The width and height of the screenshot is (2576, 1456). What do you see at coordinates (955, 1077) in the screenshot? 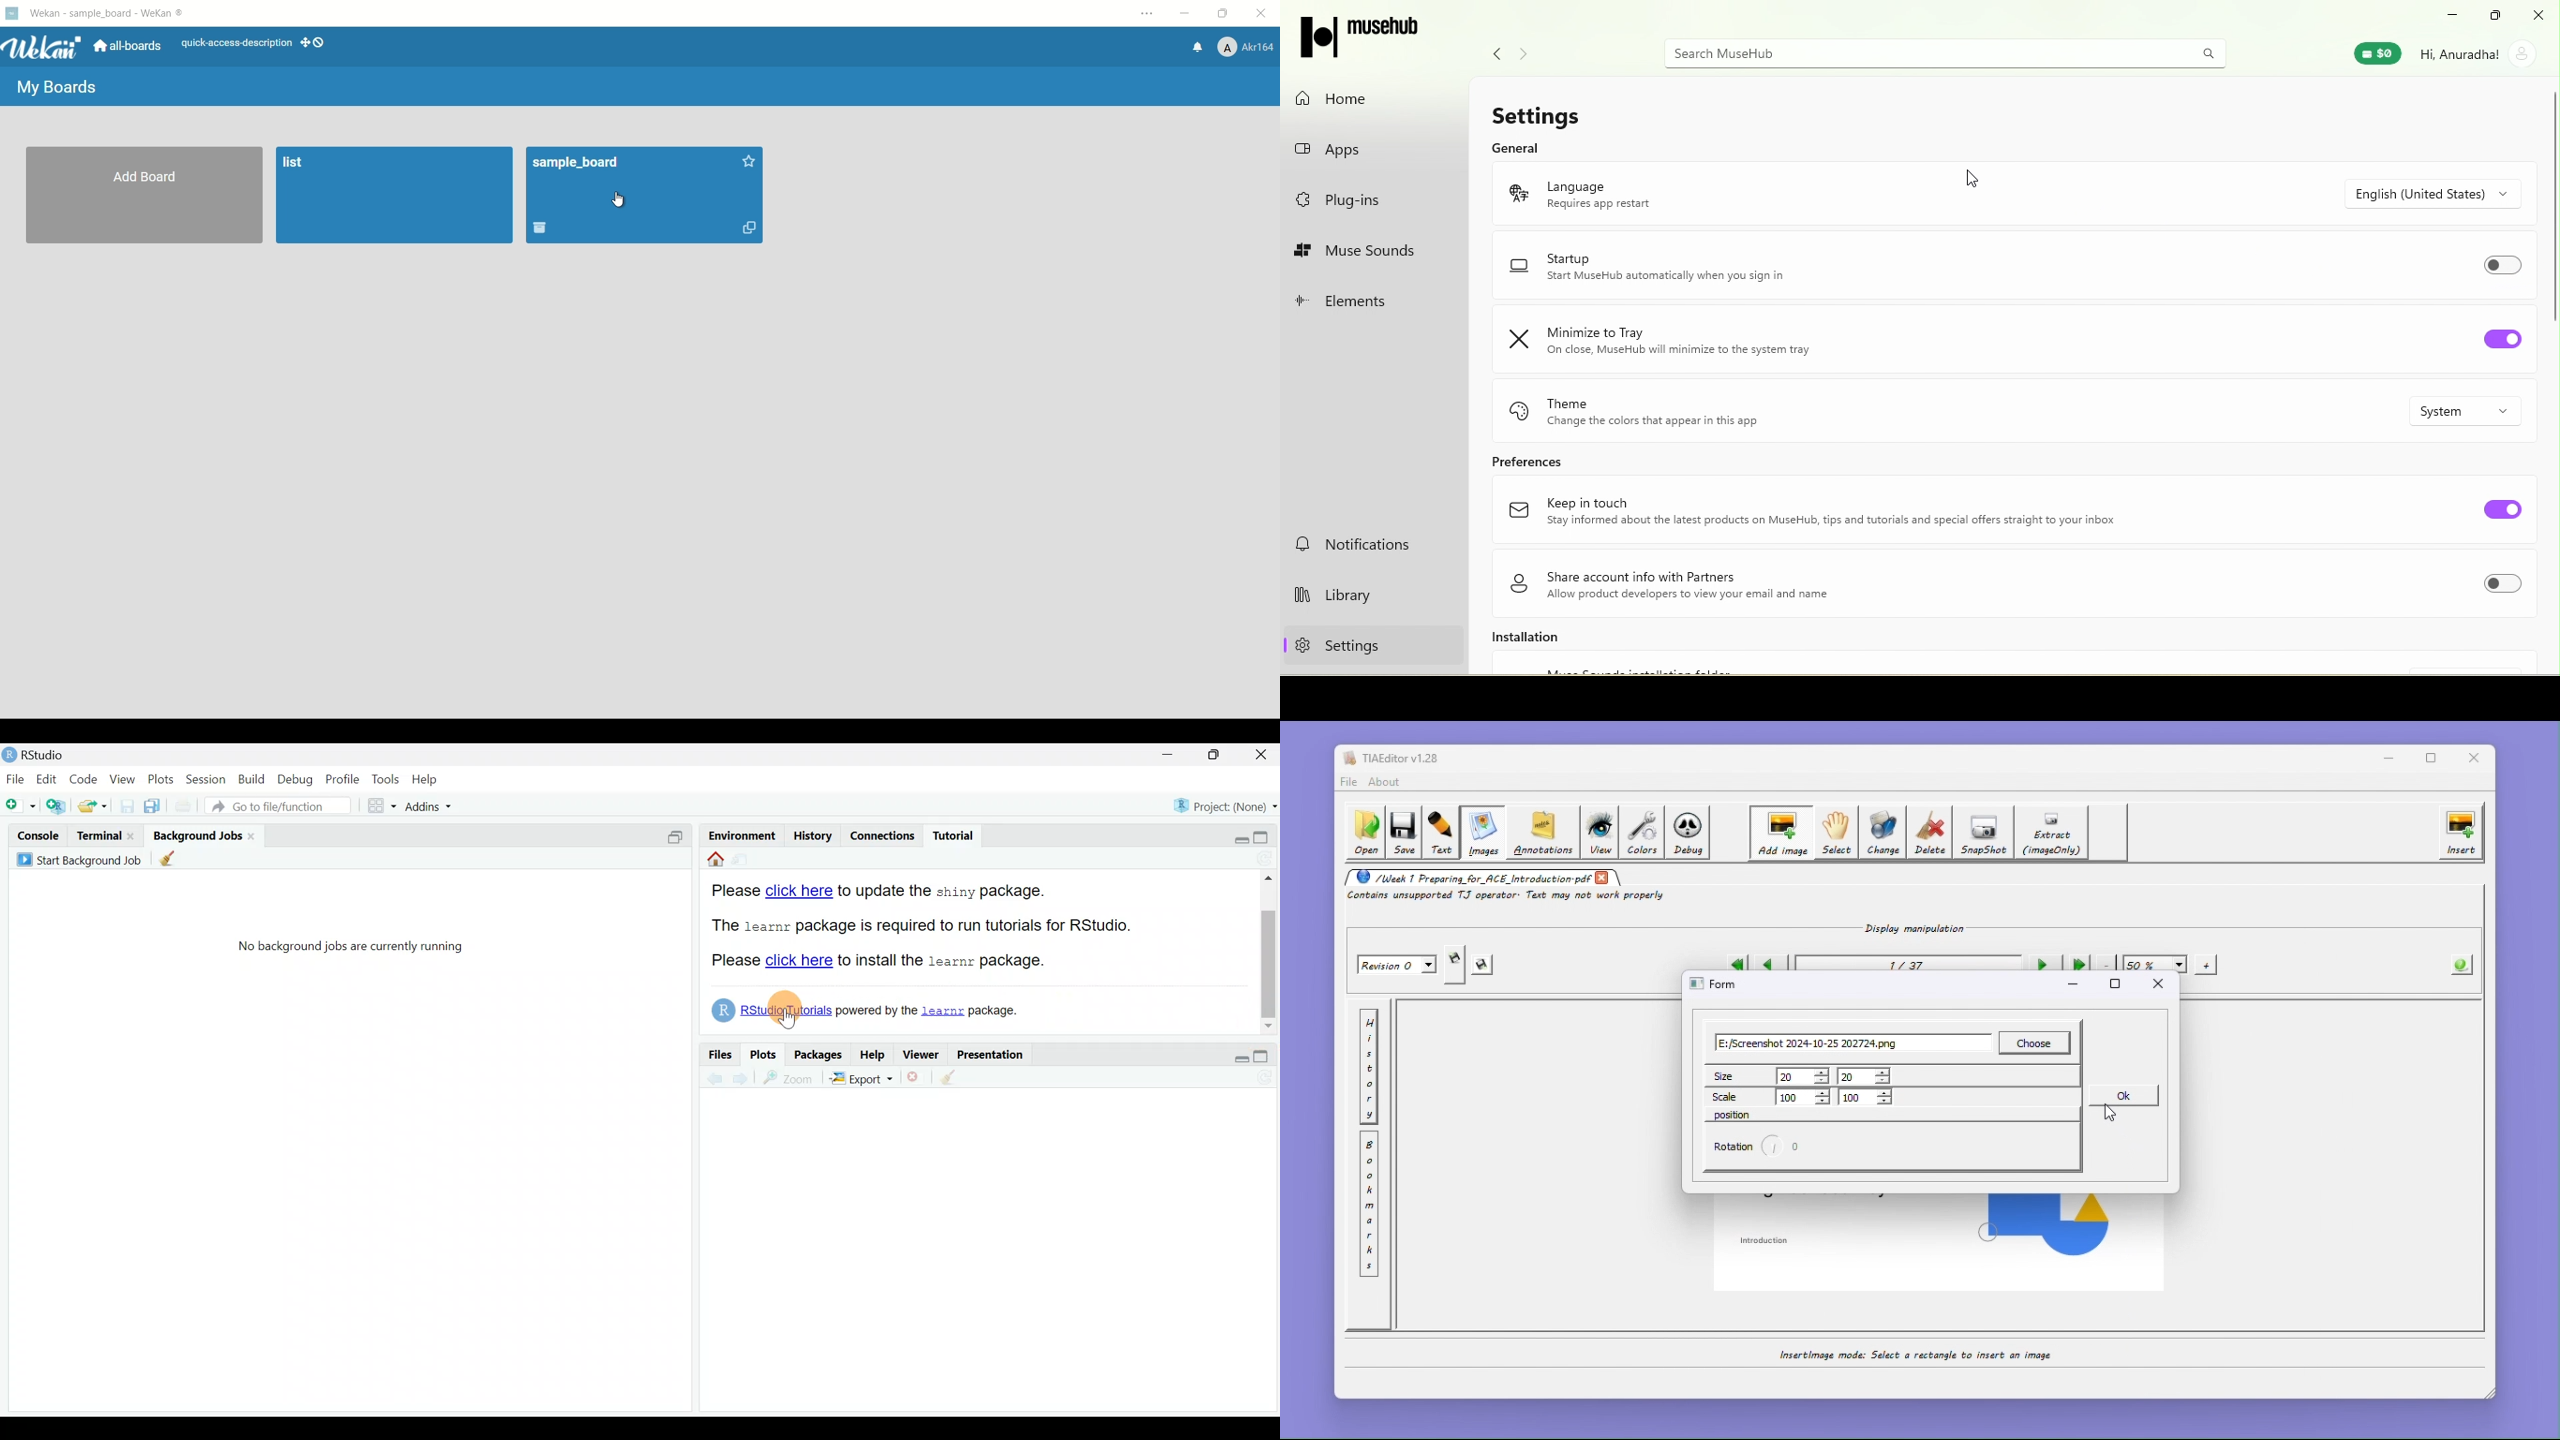
I see `Clear all plots` at bounding box center [955, 1077].